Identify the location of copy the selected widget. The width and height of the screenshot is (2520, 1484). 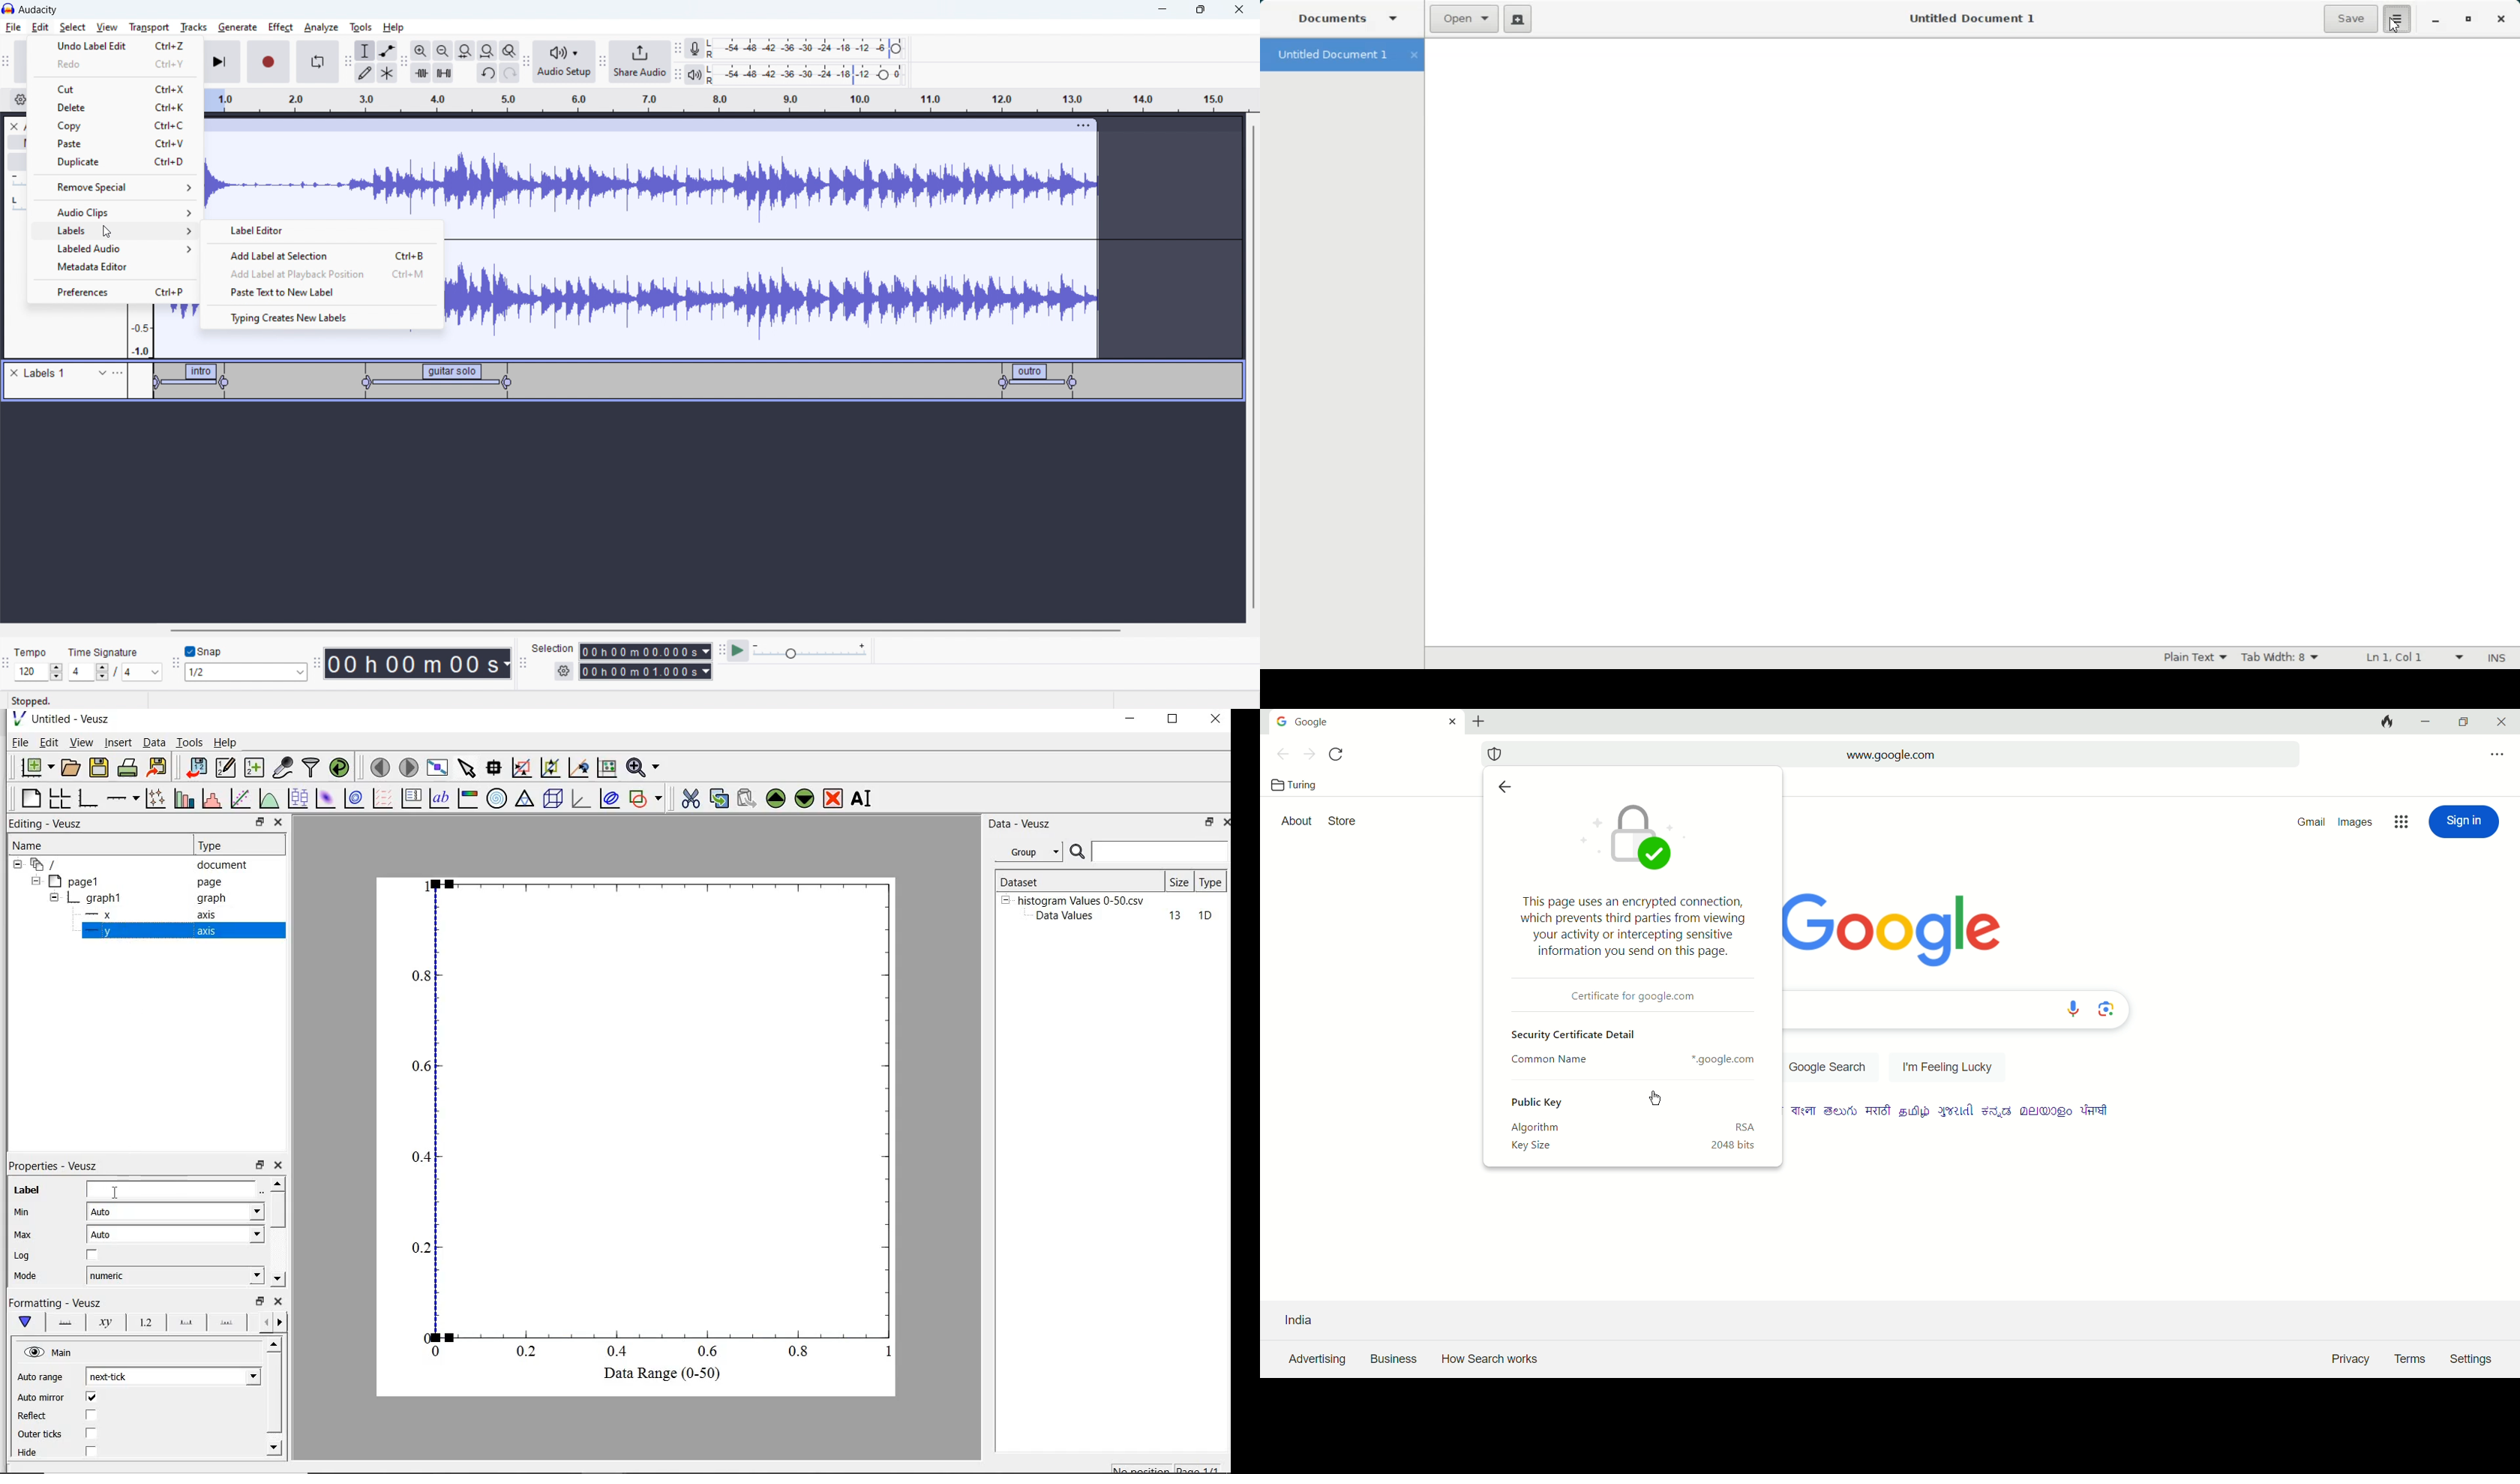
(718, 800).